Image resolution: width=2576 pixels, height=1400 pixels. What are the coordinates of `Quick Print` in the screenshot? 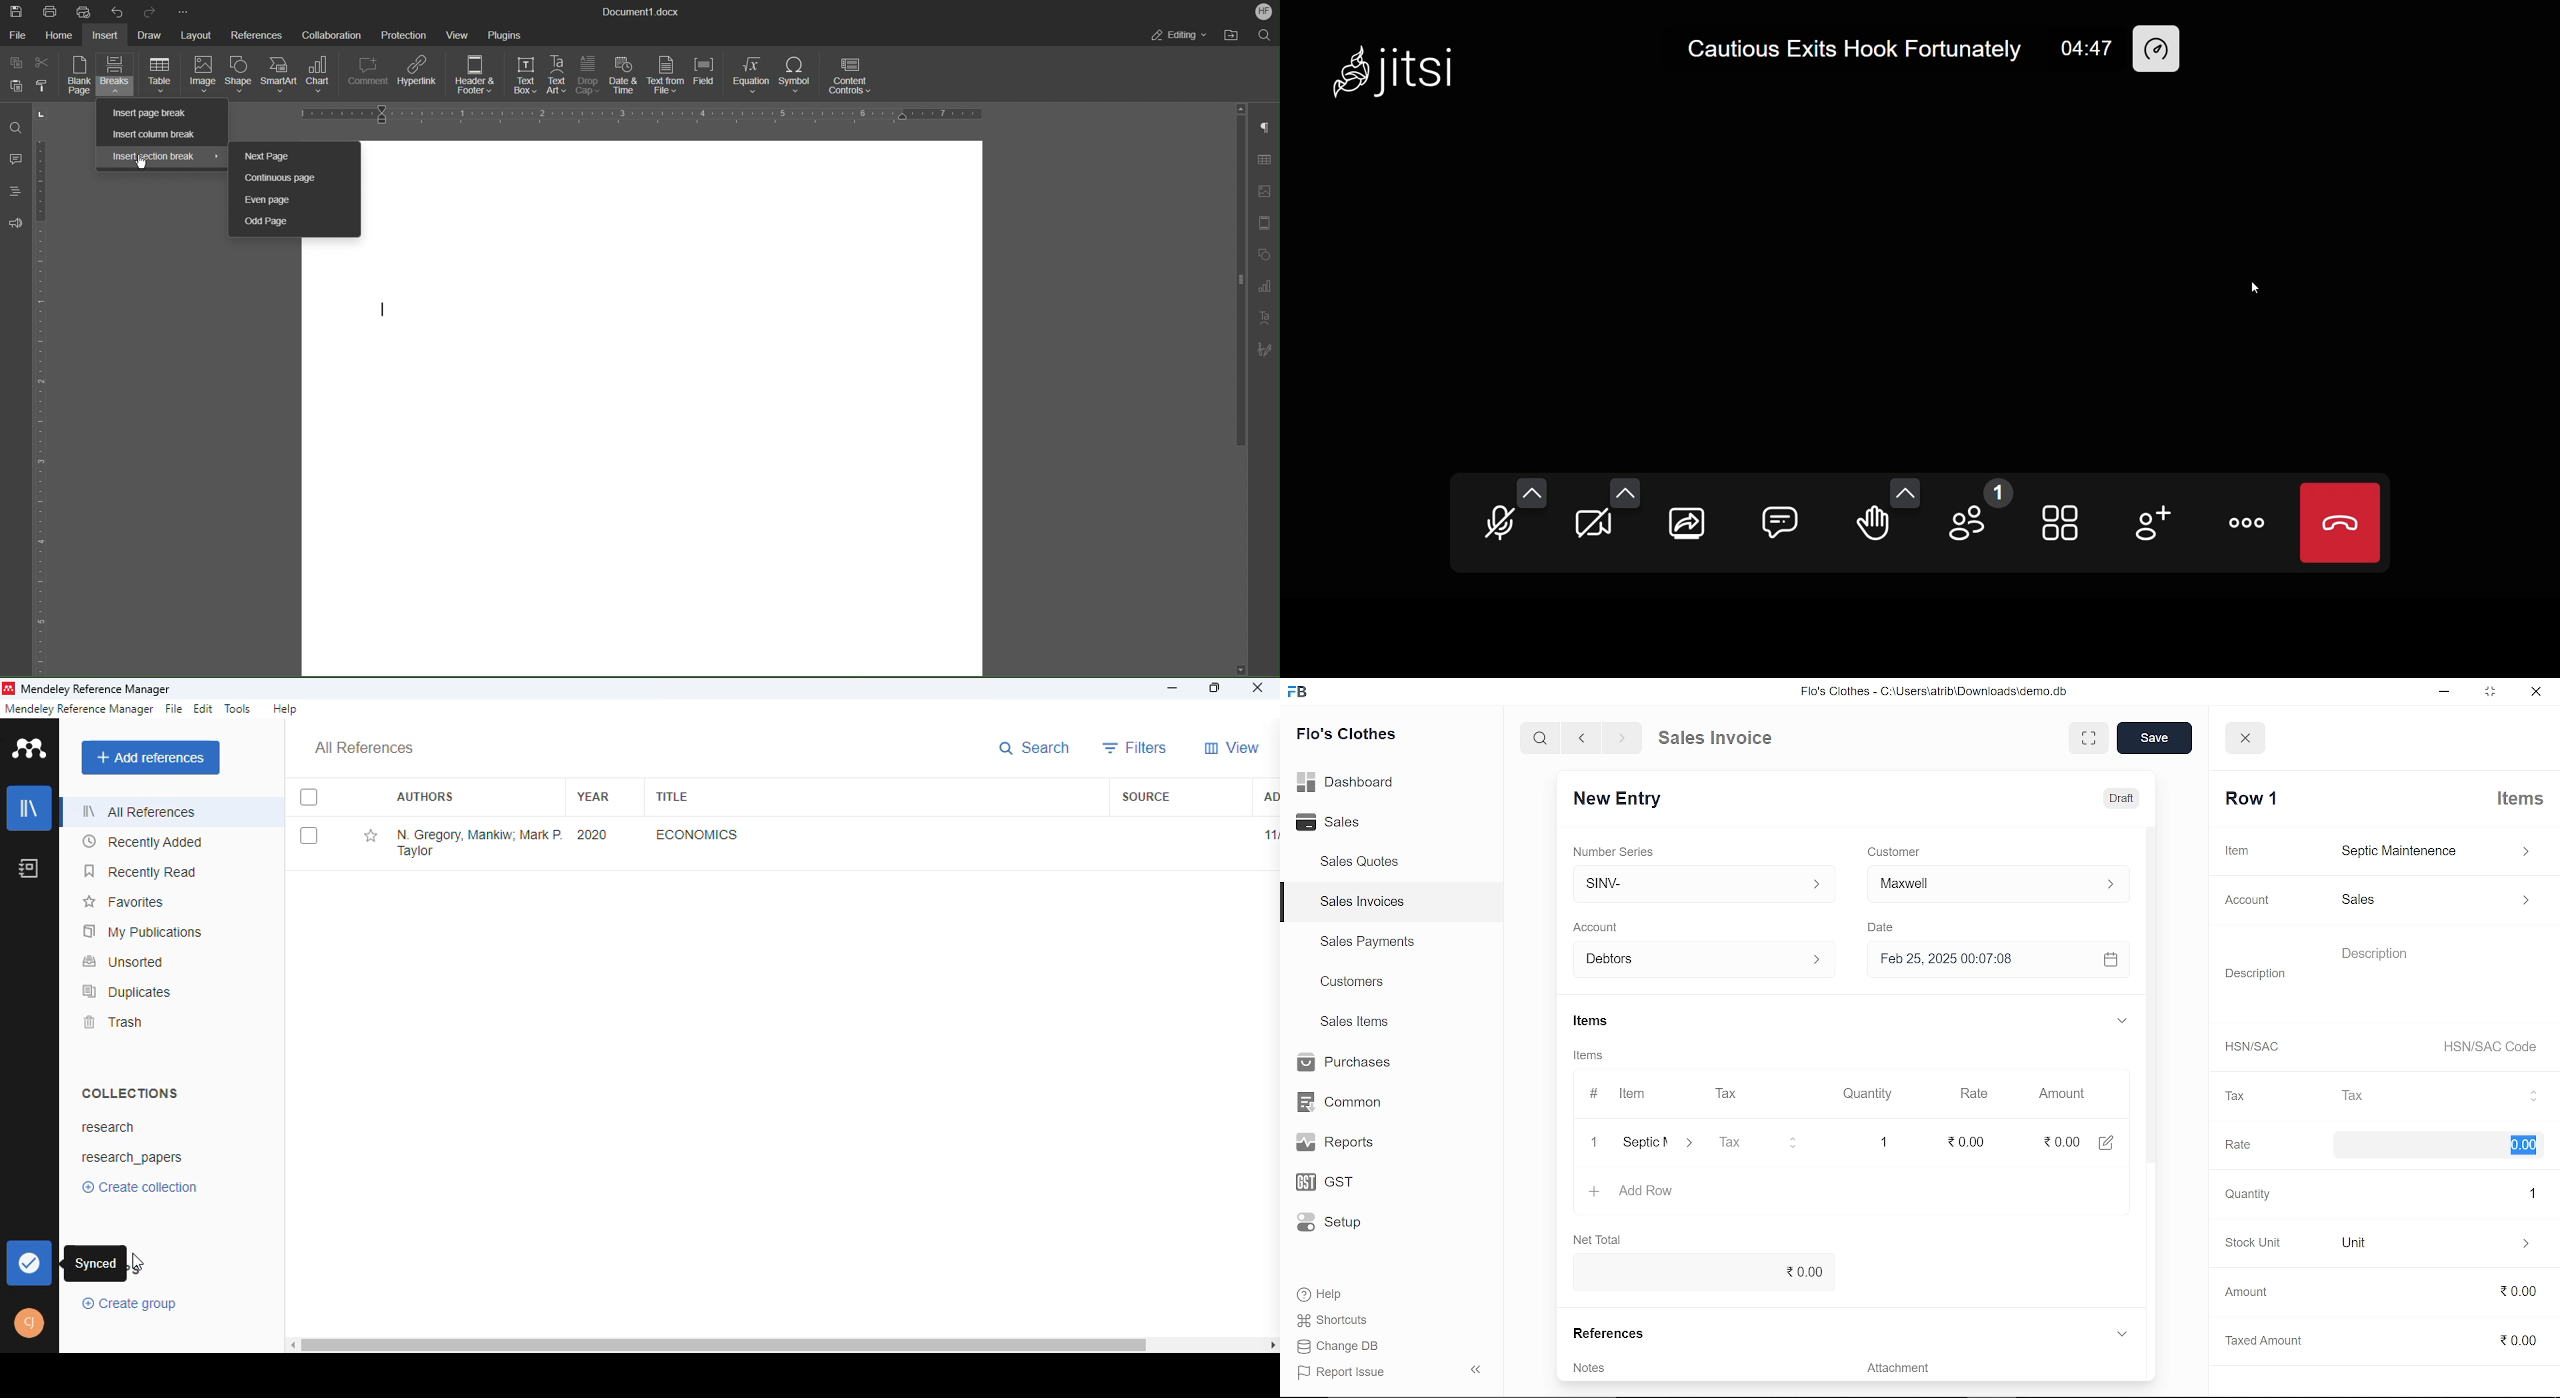 It's located at (83, 11).